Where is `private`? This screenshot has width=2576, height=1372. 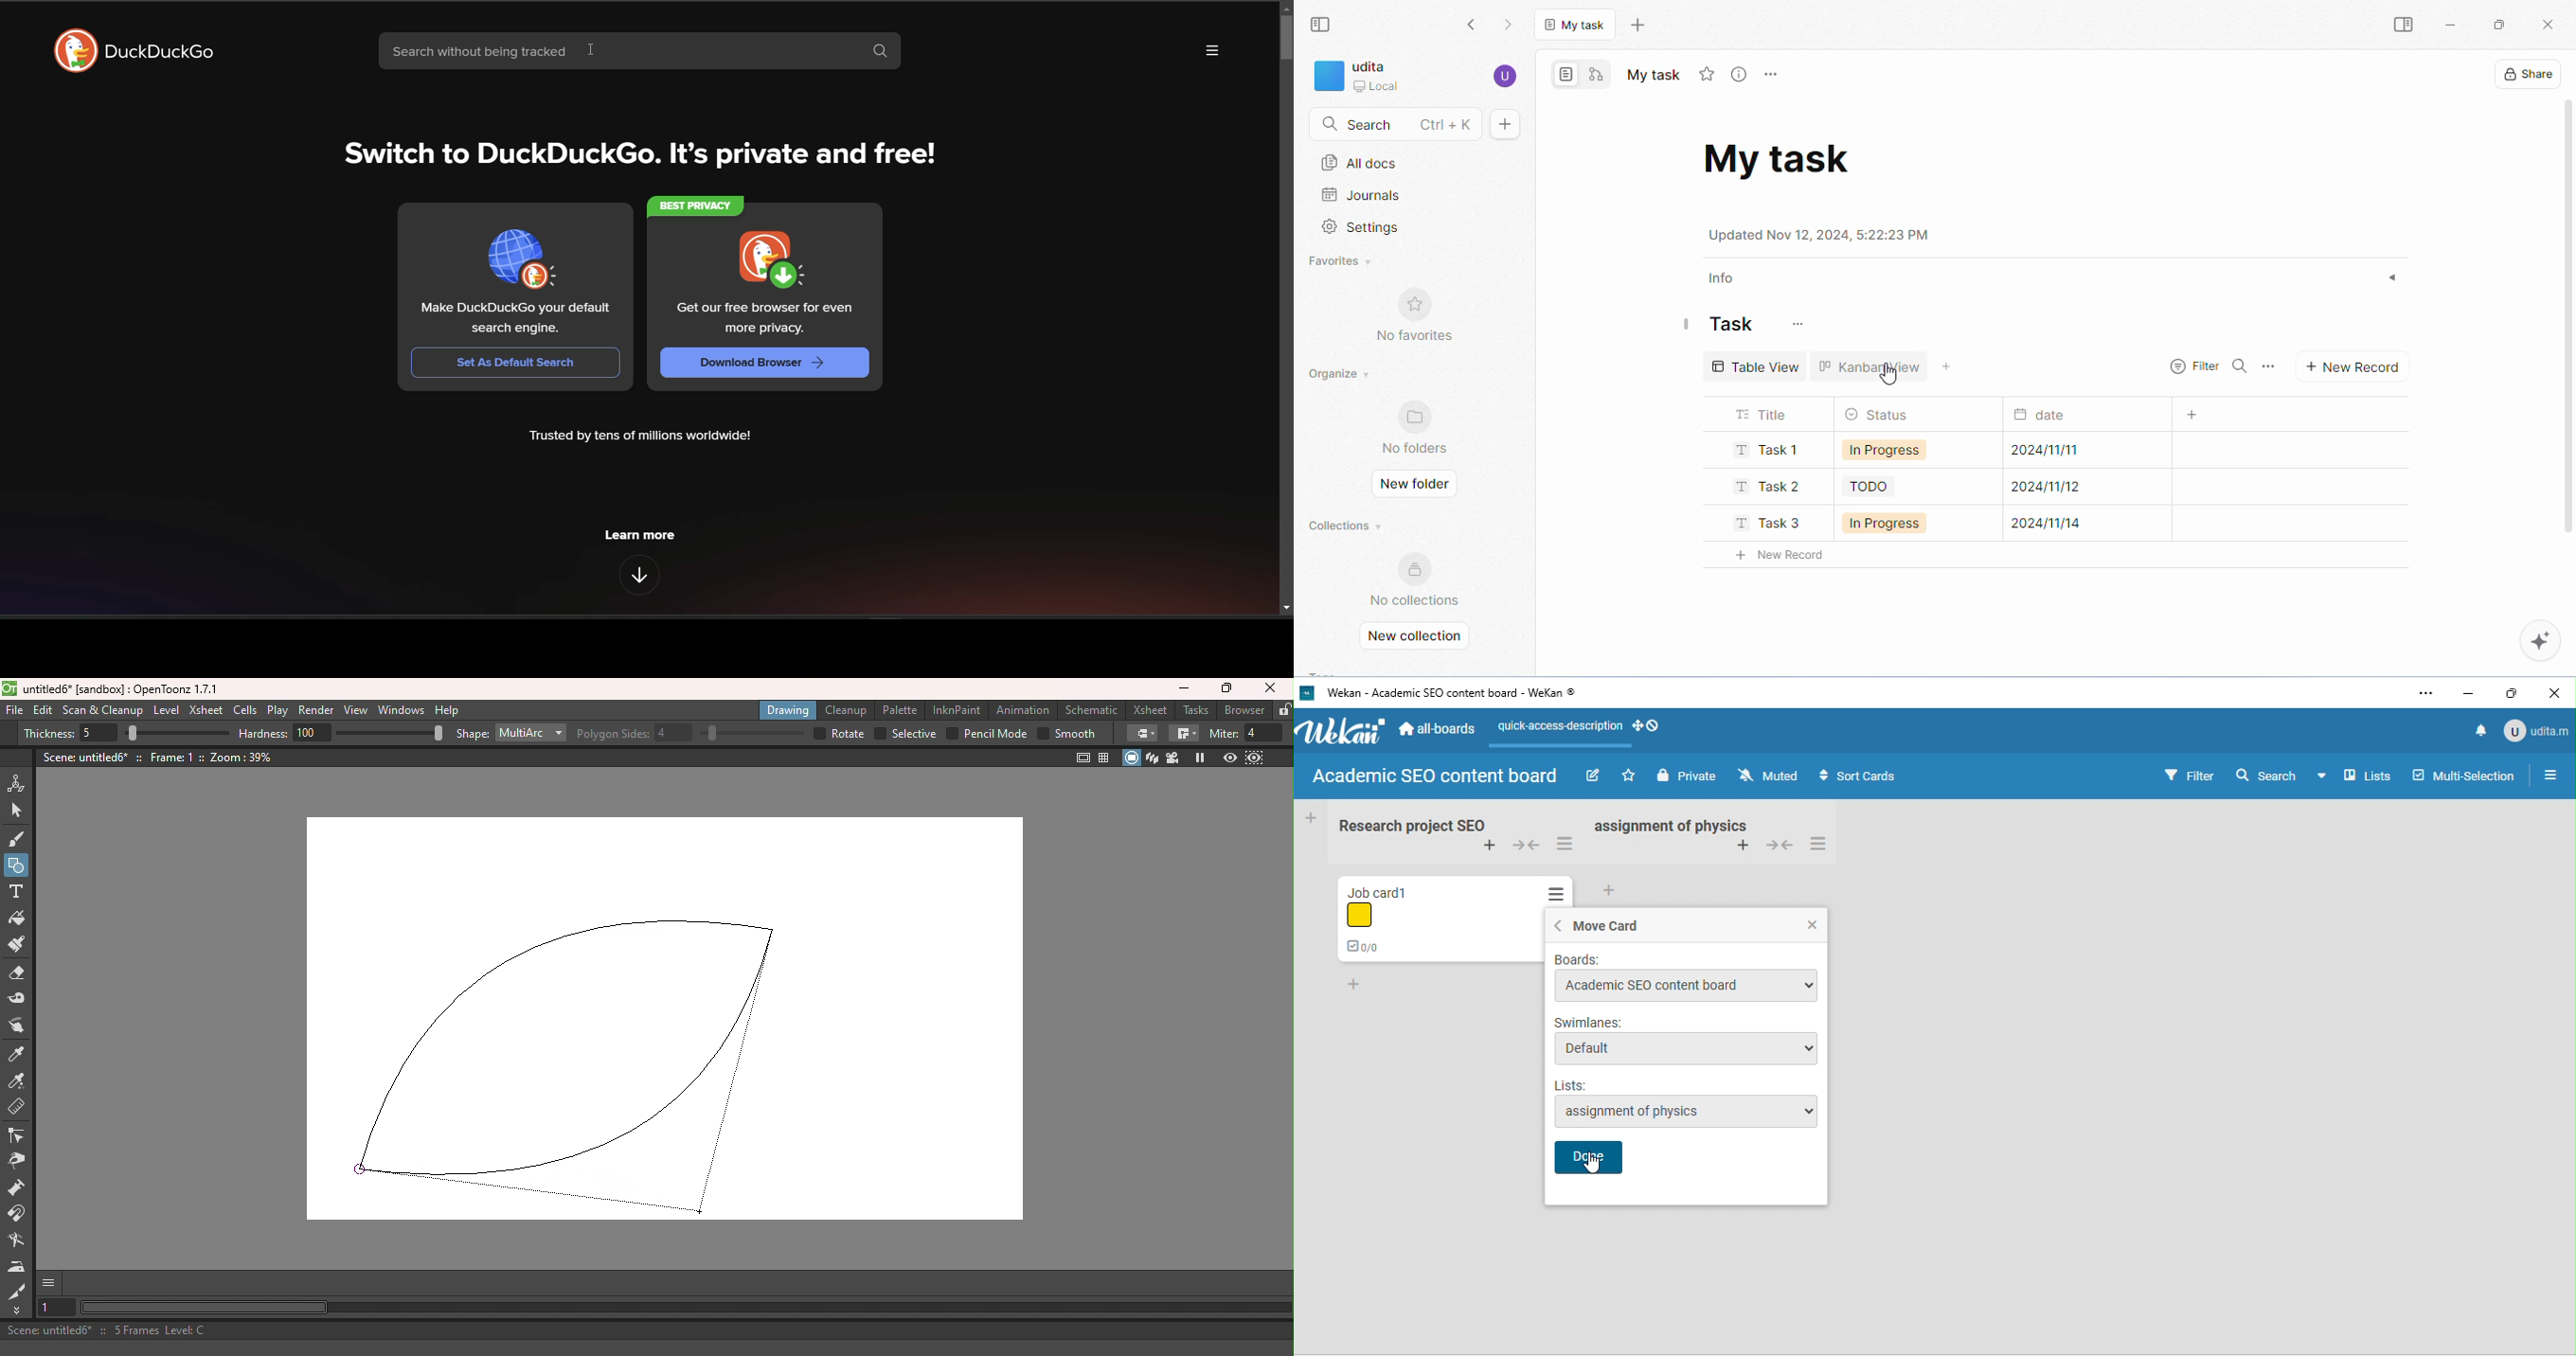
private is located at coordinates (1689, 777).